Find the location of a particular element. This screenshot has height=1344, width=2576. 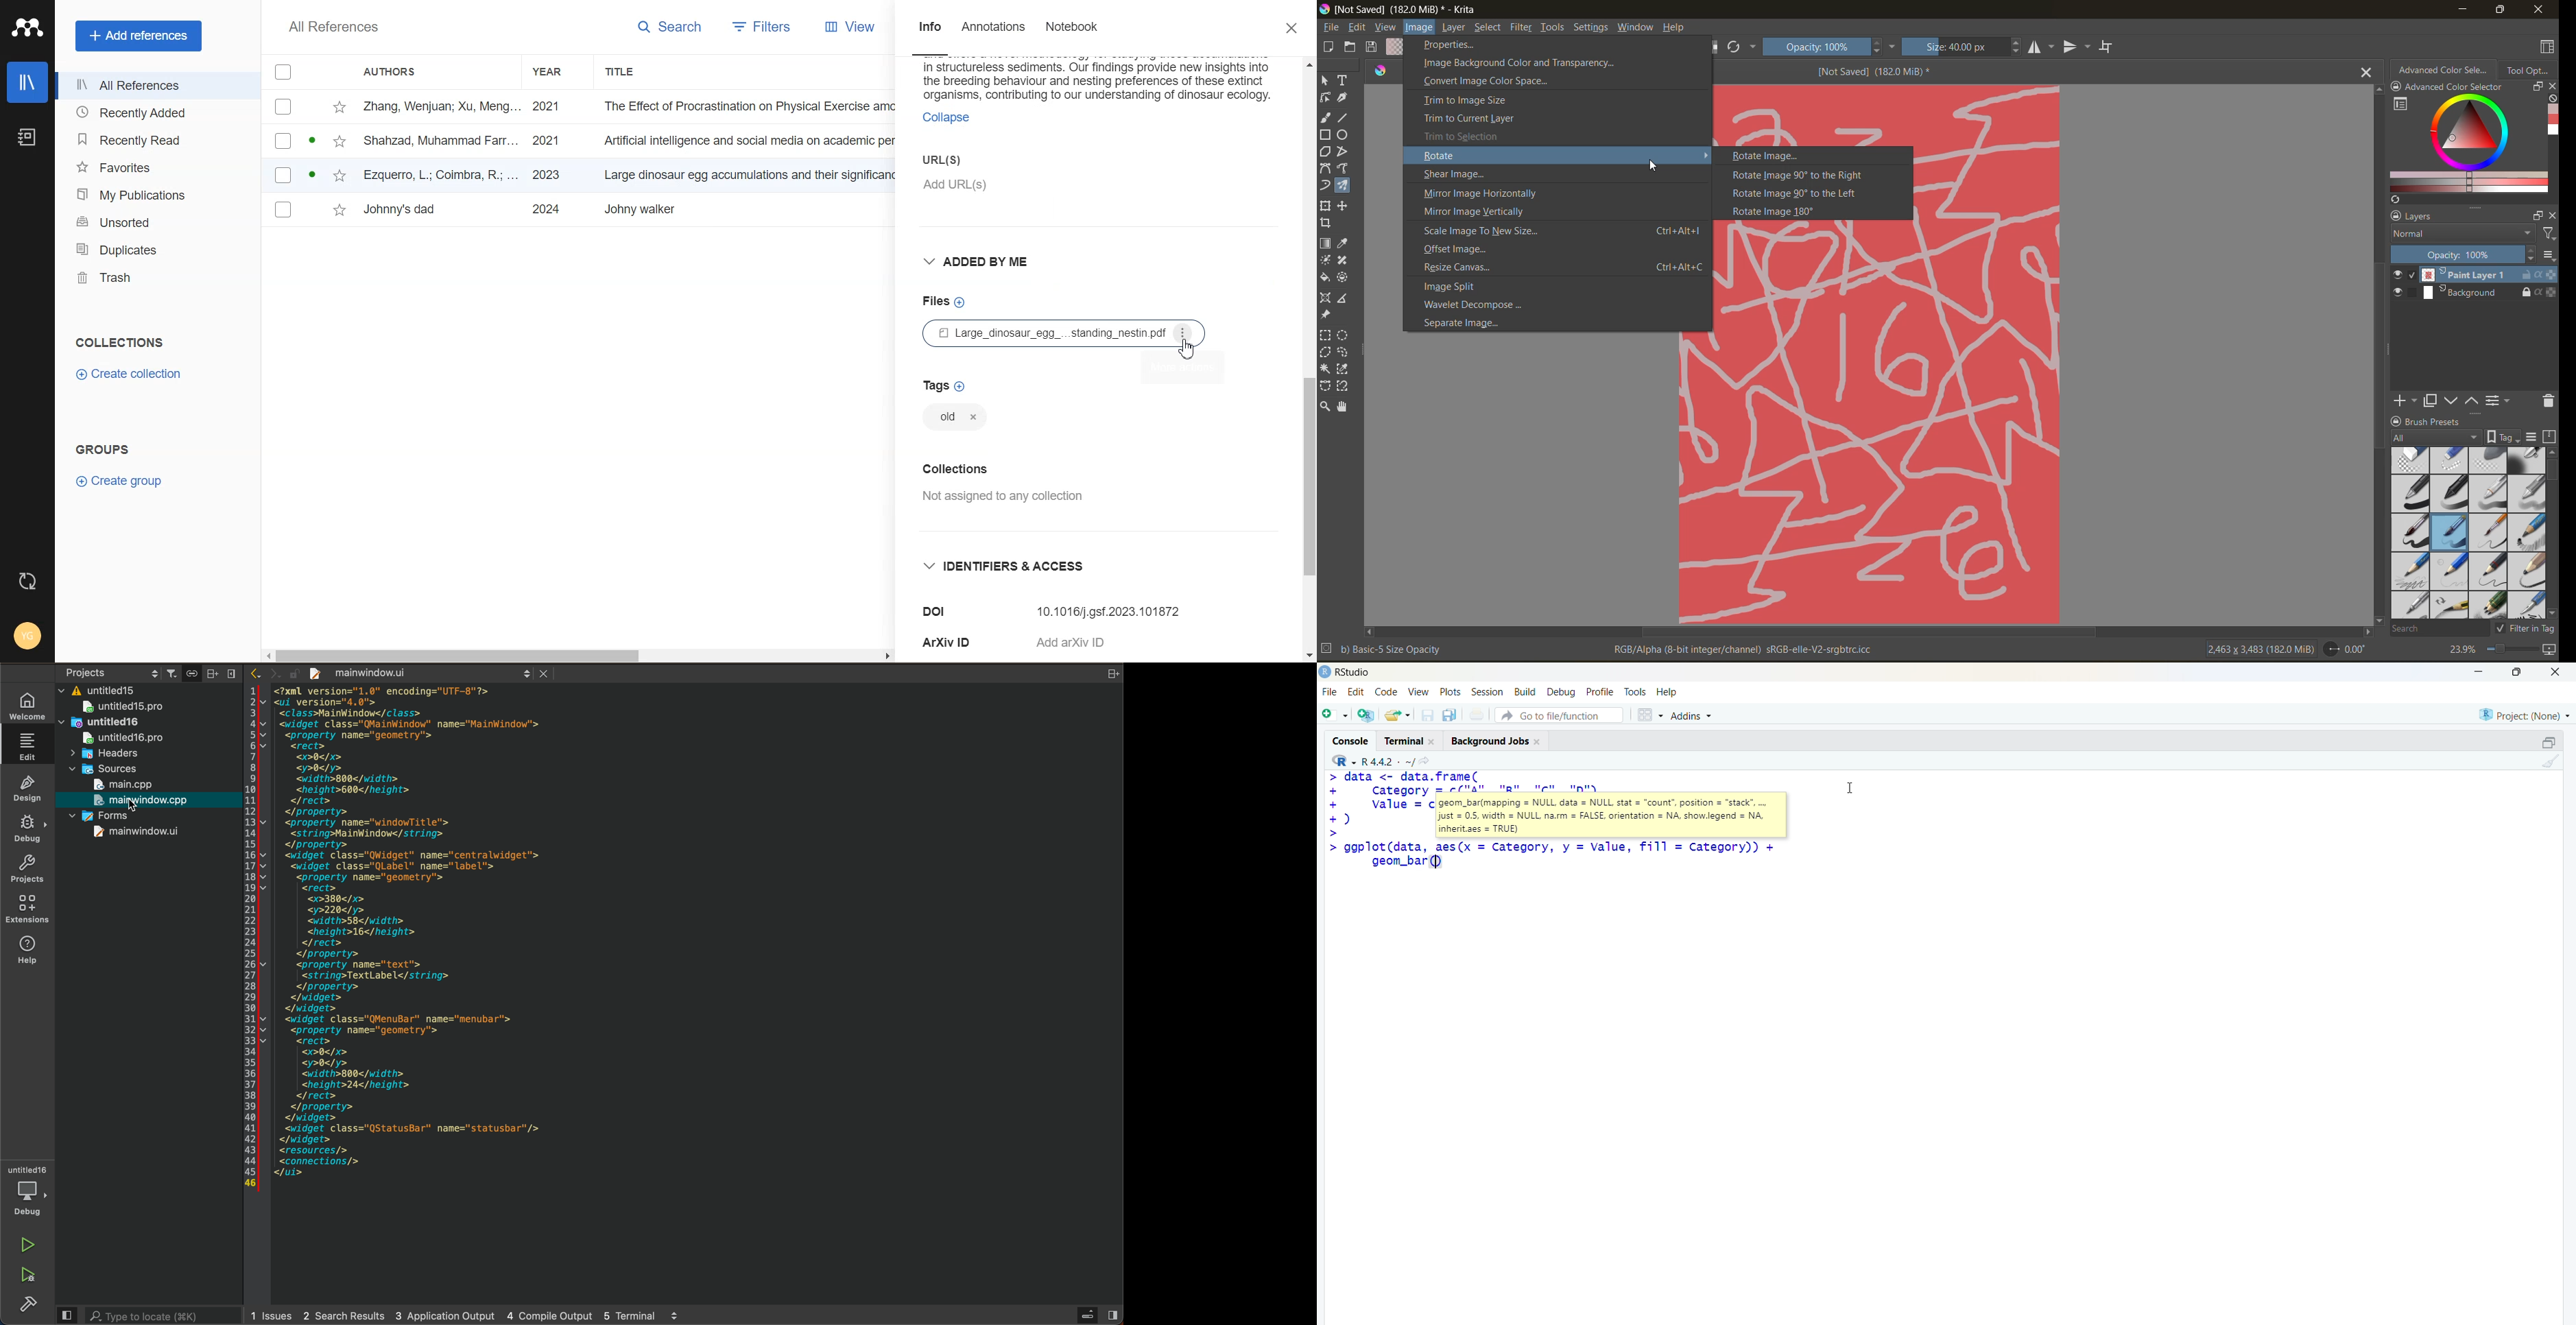

Cursor is located at coordinates (1189, 349).